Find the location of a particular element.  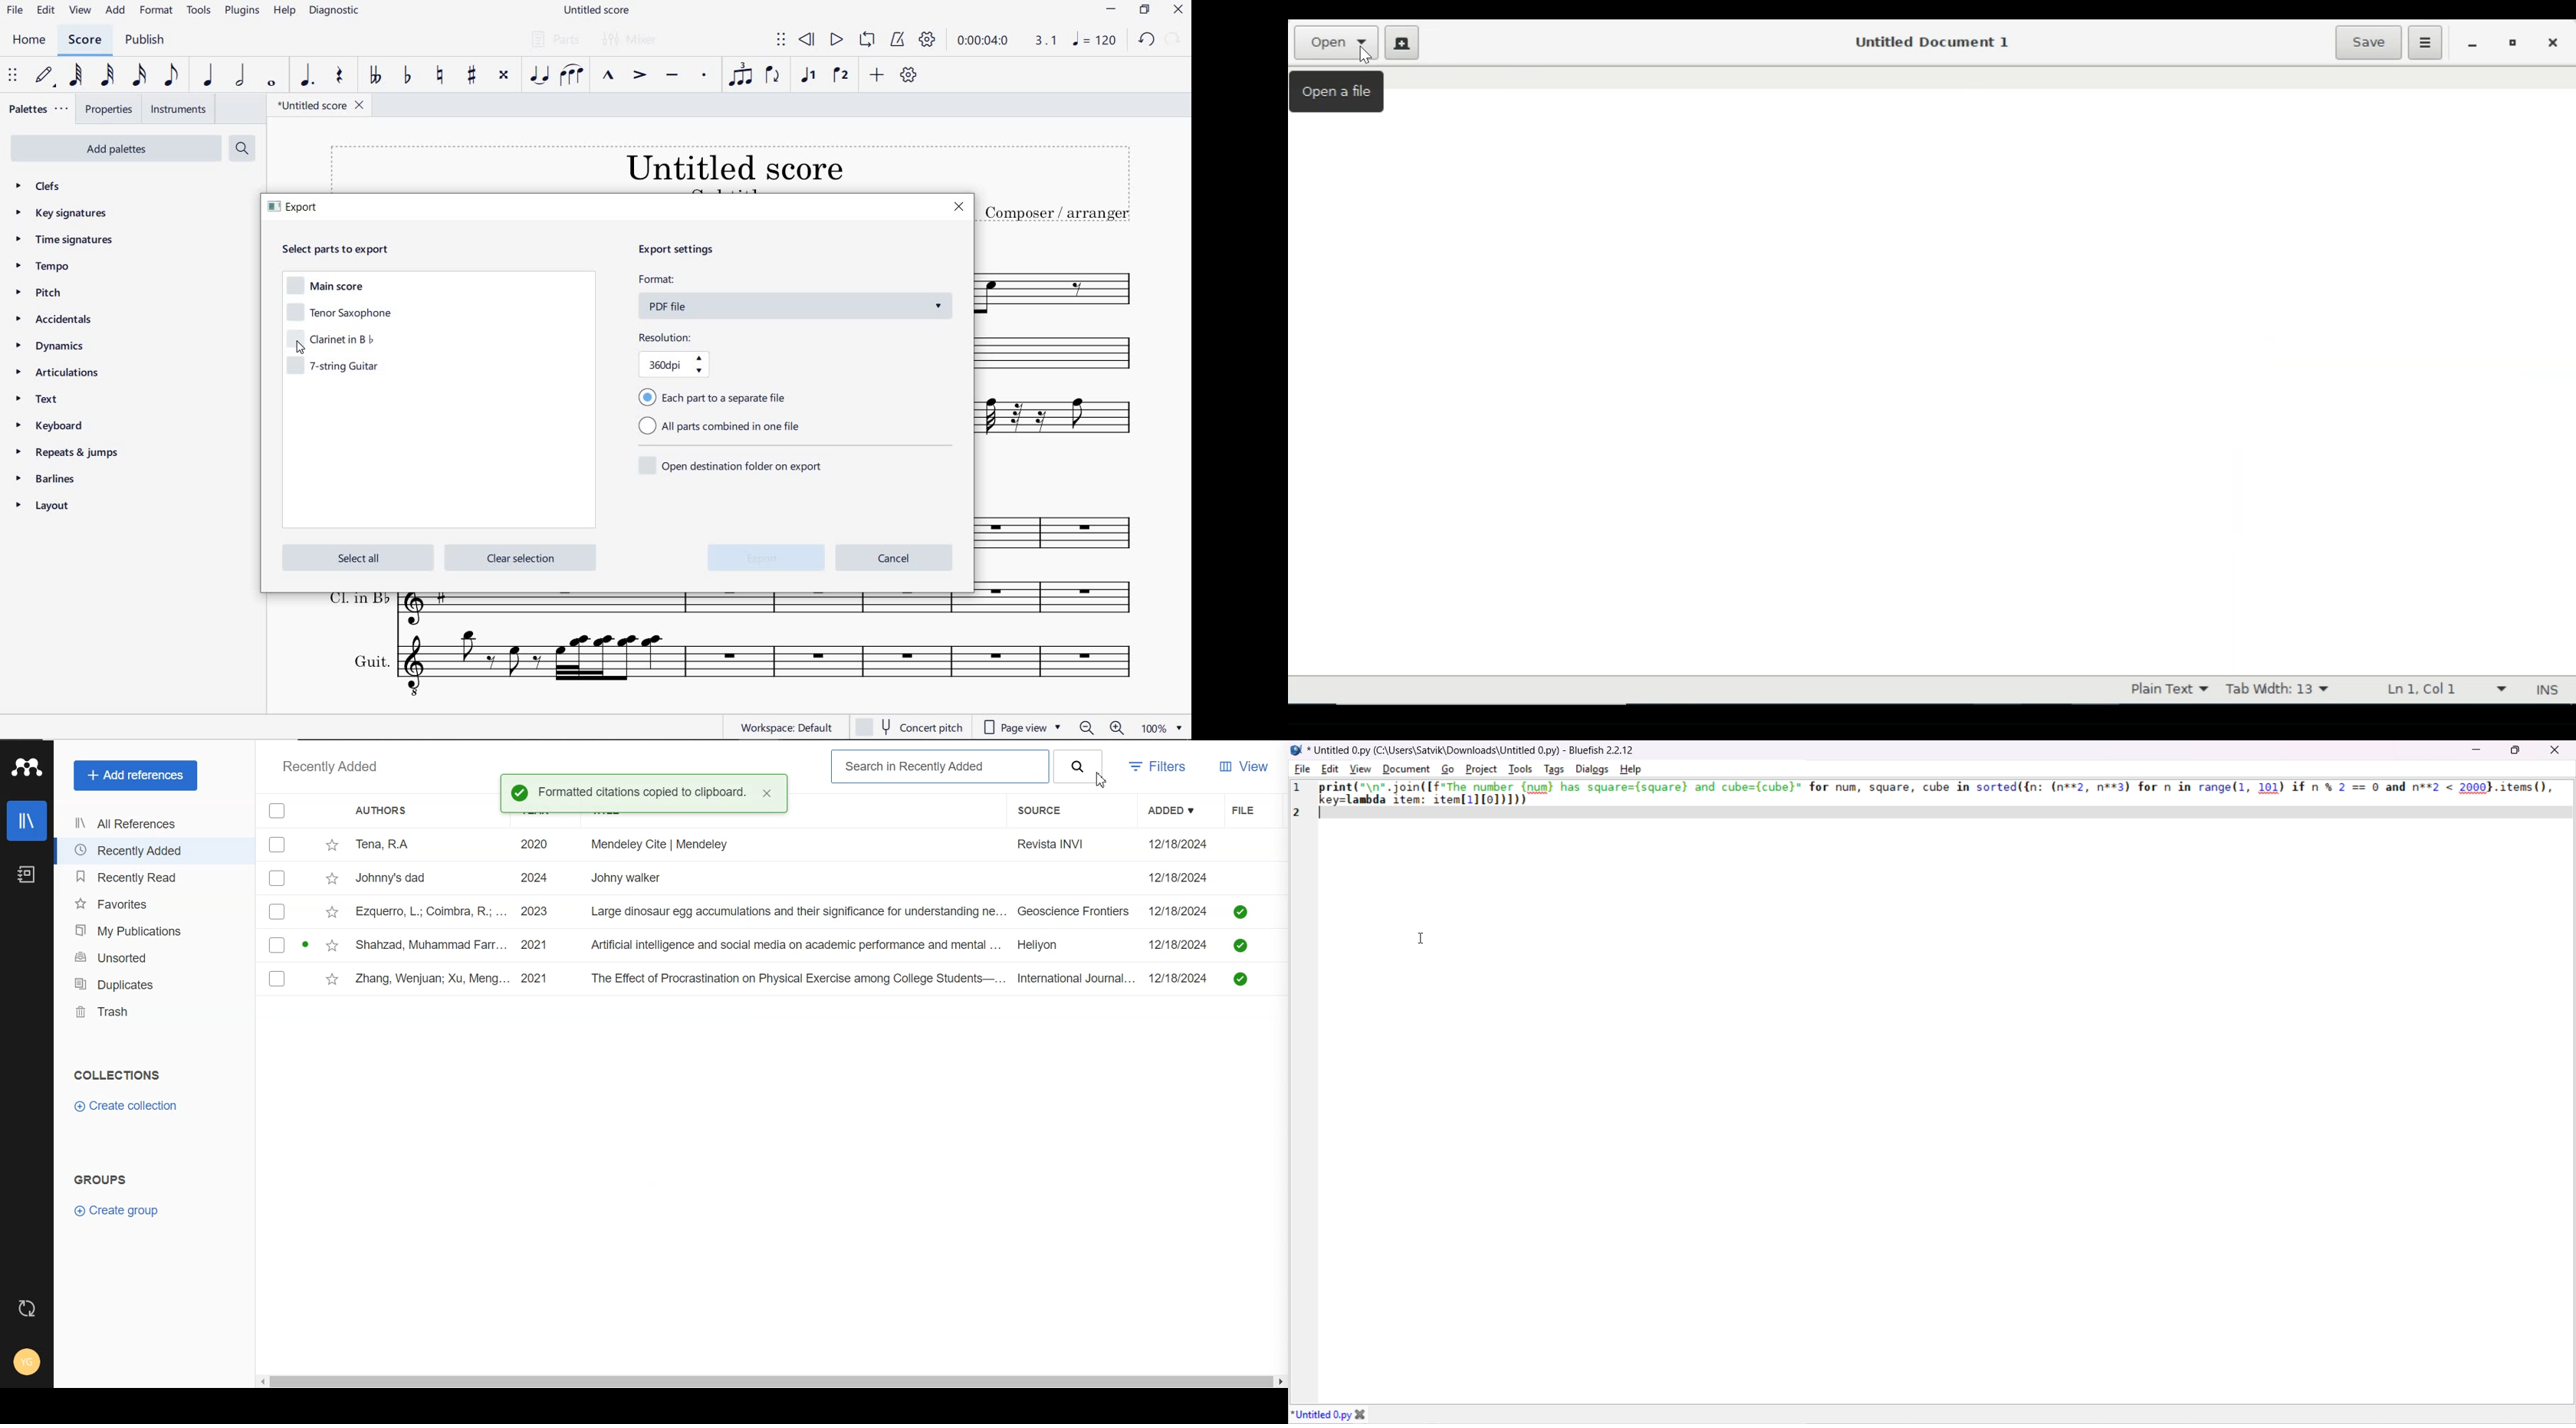

Search in Recently Added is located at coordinates (941, 767).